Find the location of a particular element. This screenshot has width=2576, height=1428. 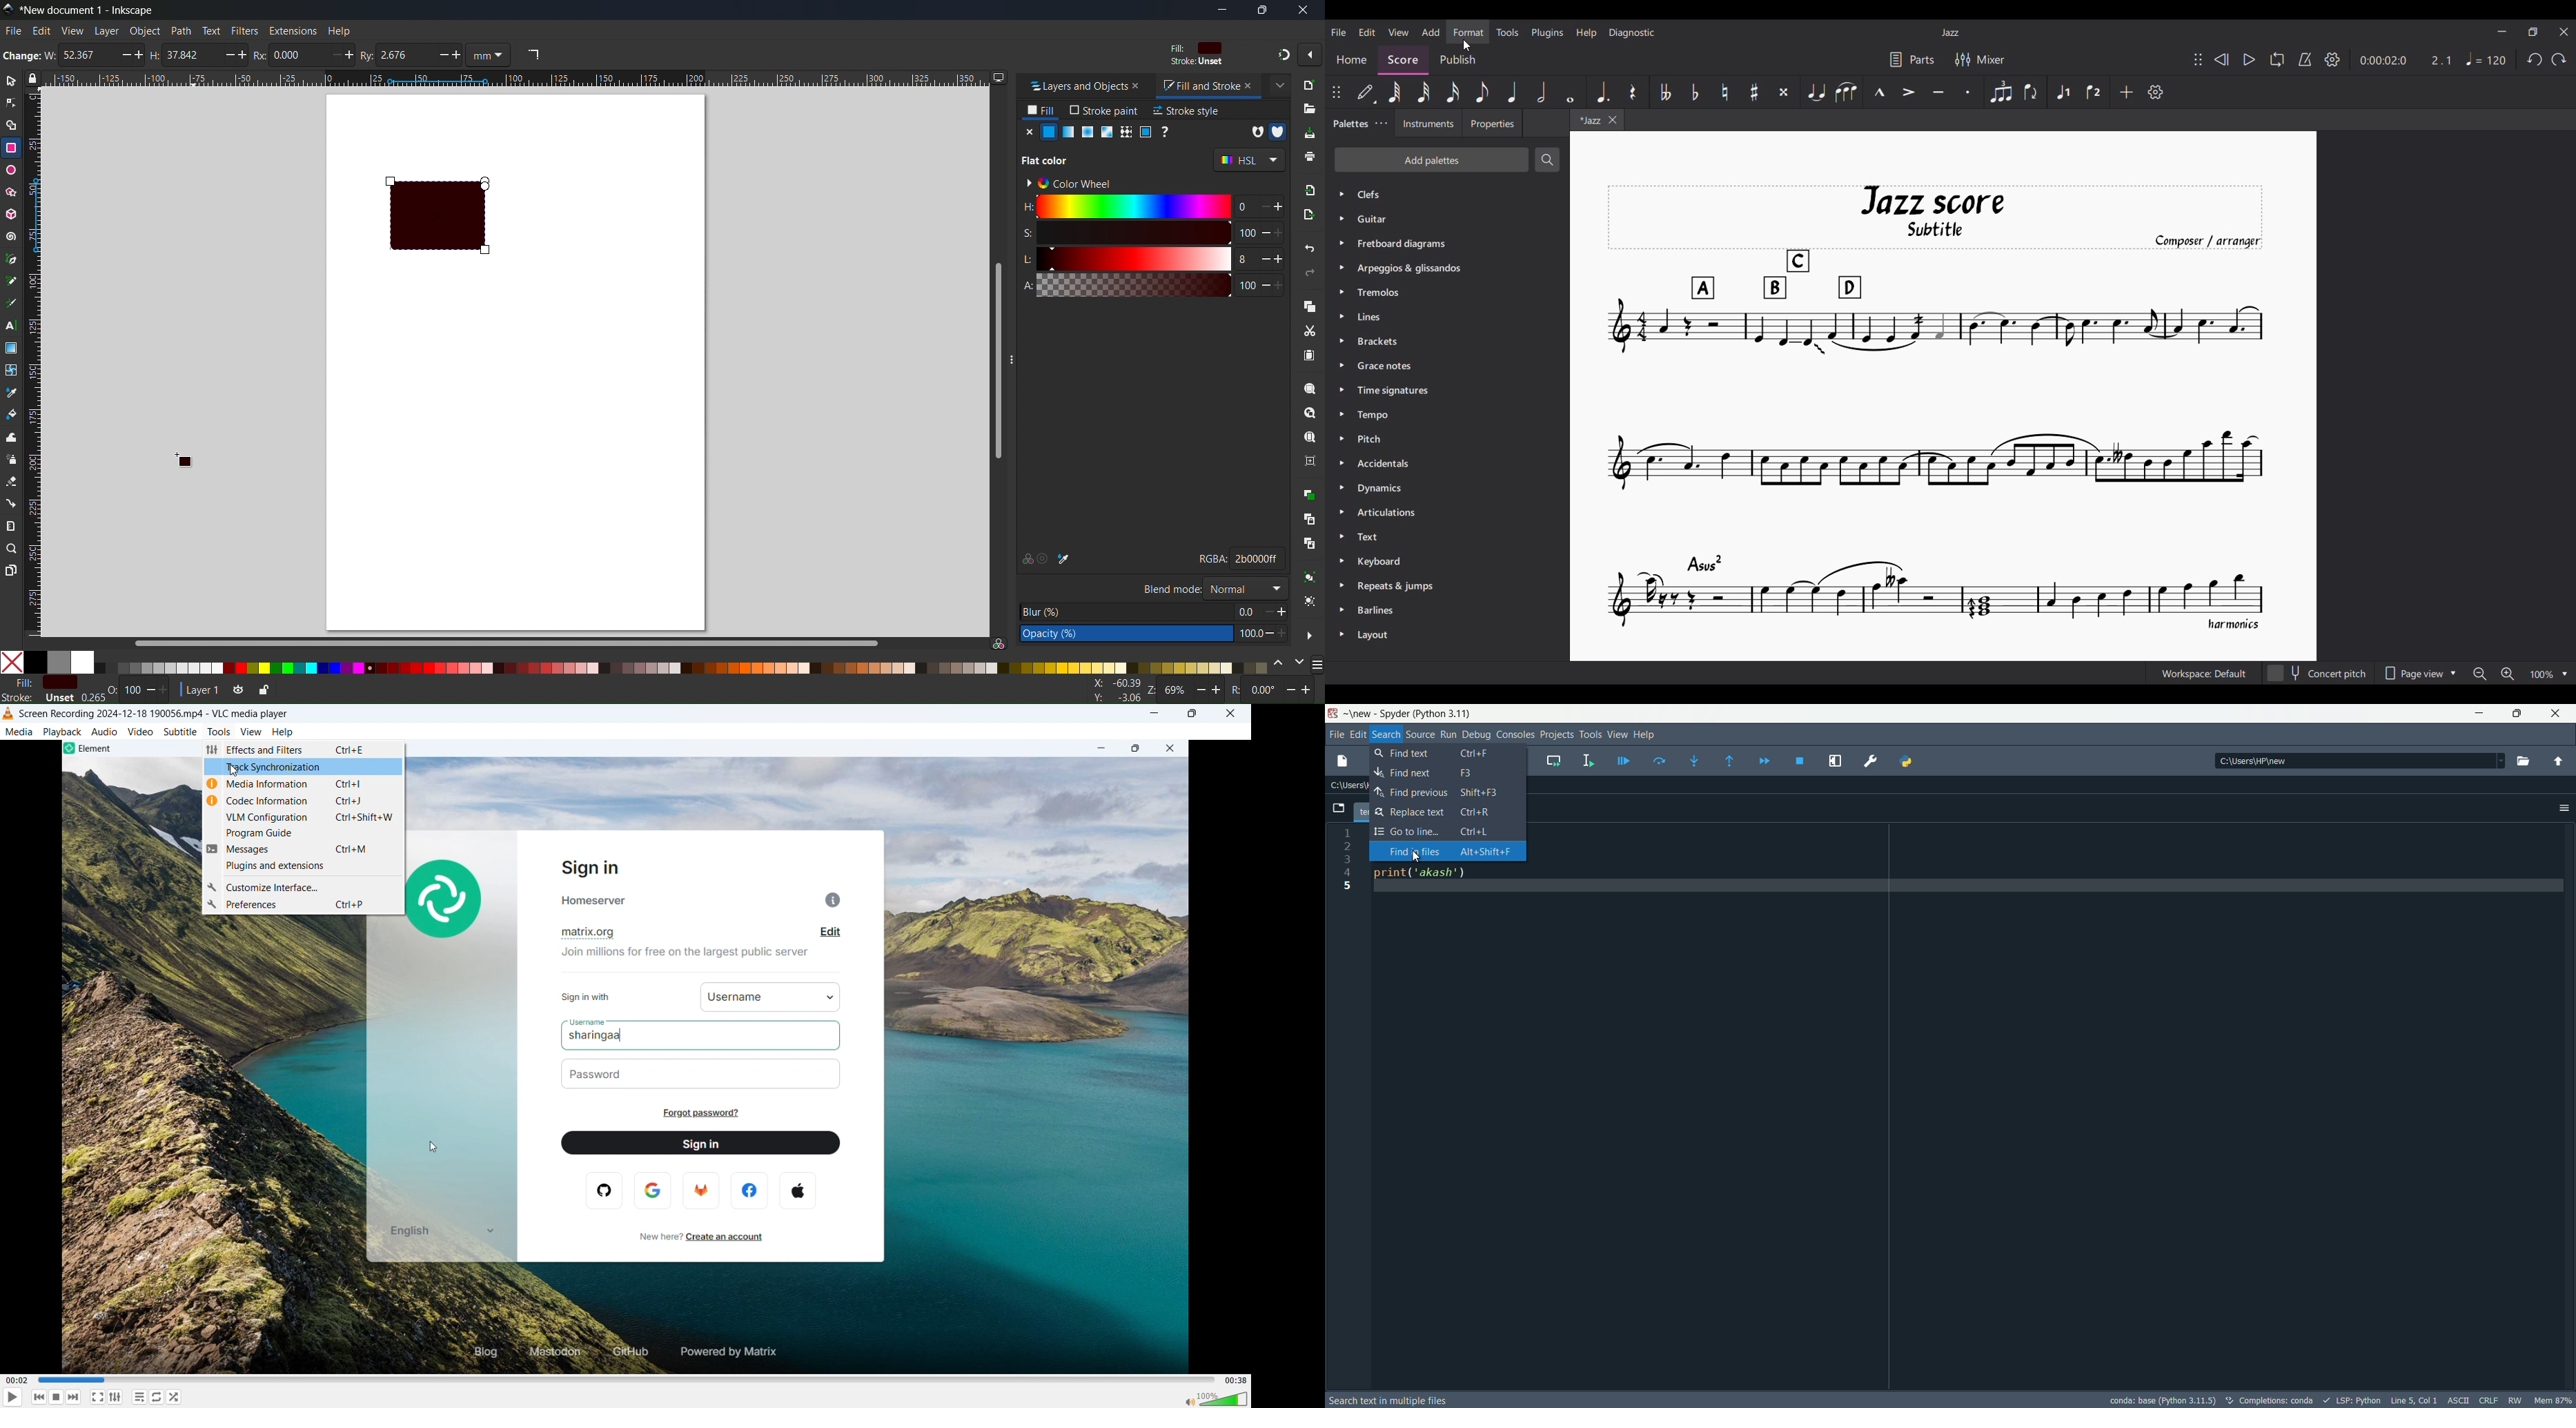

current blur: 0.0 is located at coordinates (1246, 611).